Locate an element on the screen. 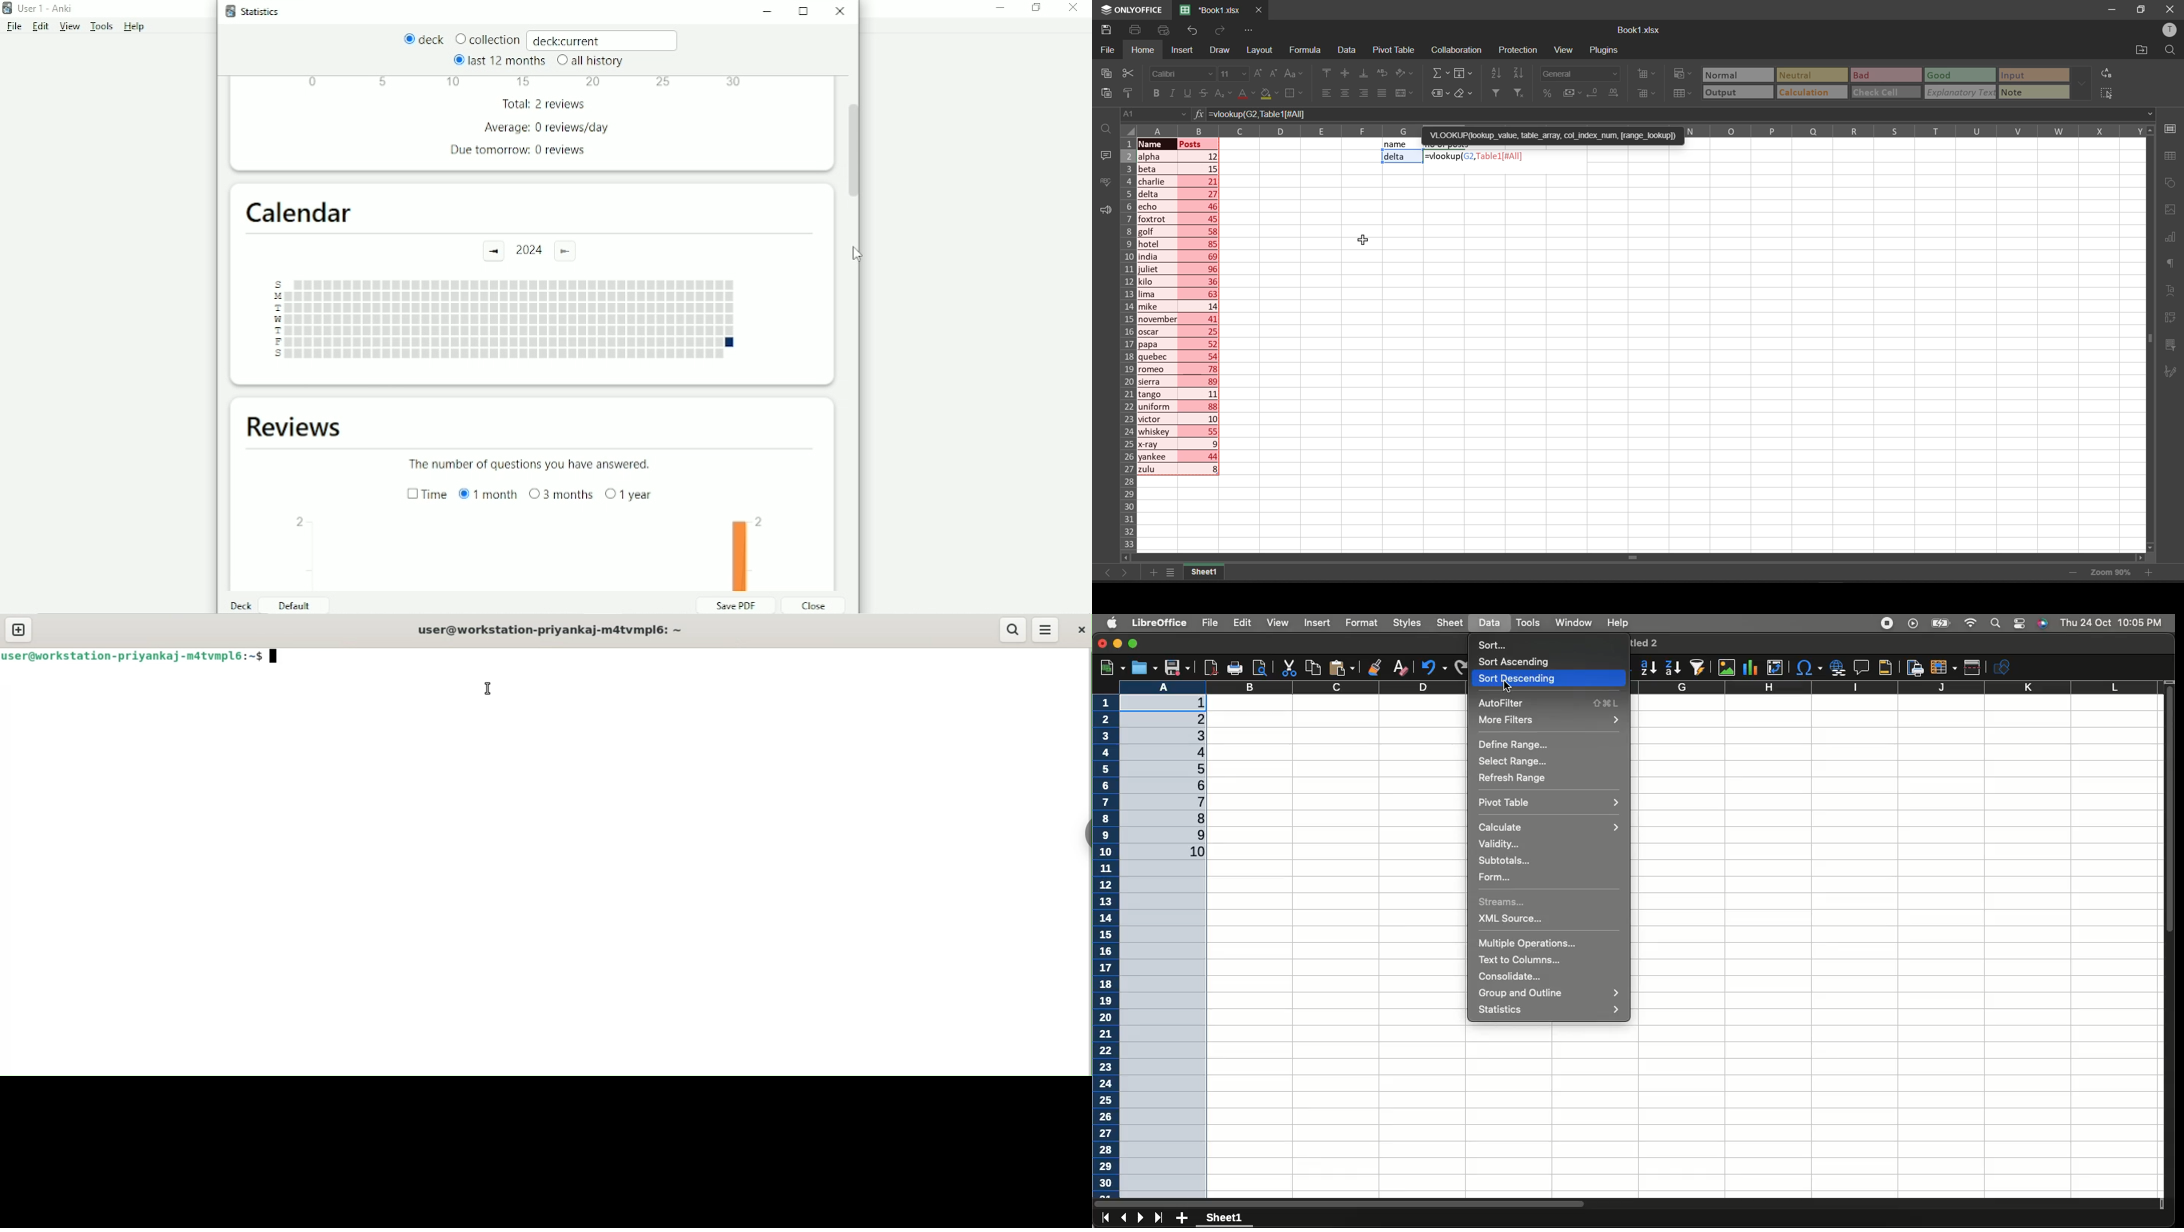 Image resolution: width=2184 pixels, height=1232 pixels. Text to columns... is located at coordinates (1517, 959).